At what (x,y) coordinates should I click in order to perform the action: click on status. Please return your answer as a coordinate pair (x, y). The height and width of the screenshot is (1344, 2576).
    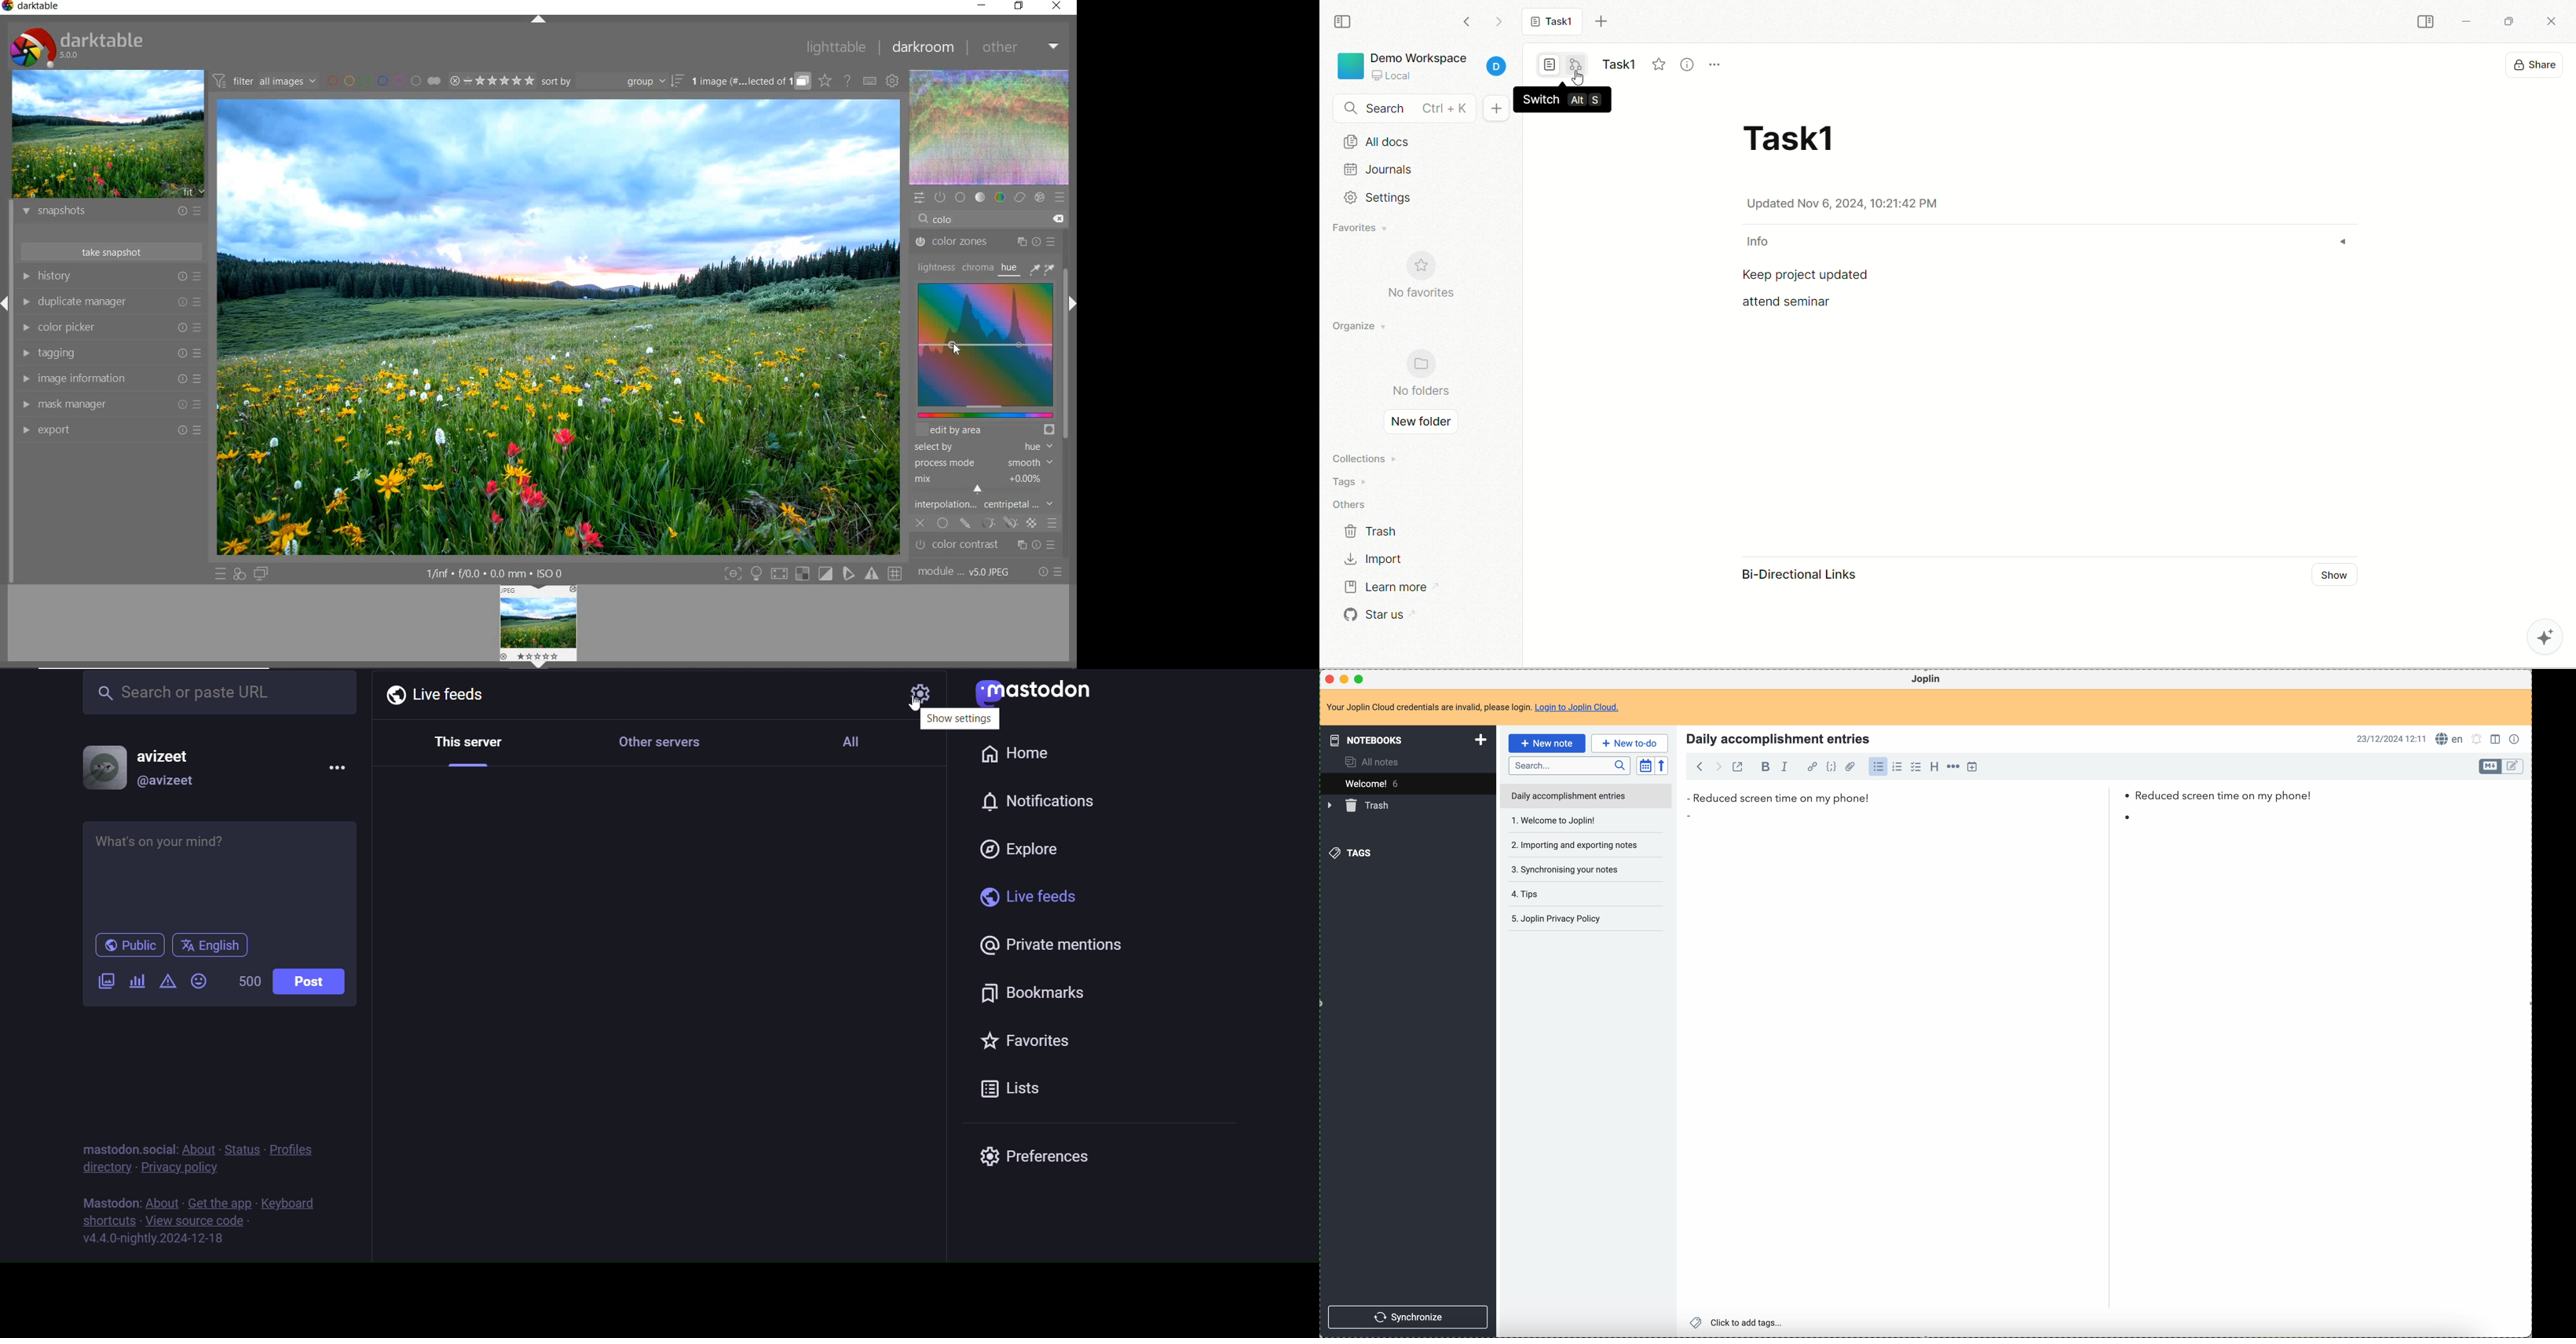
    Looking at the image, I should click on (238, 1143).